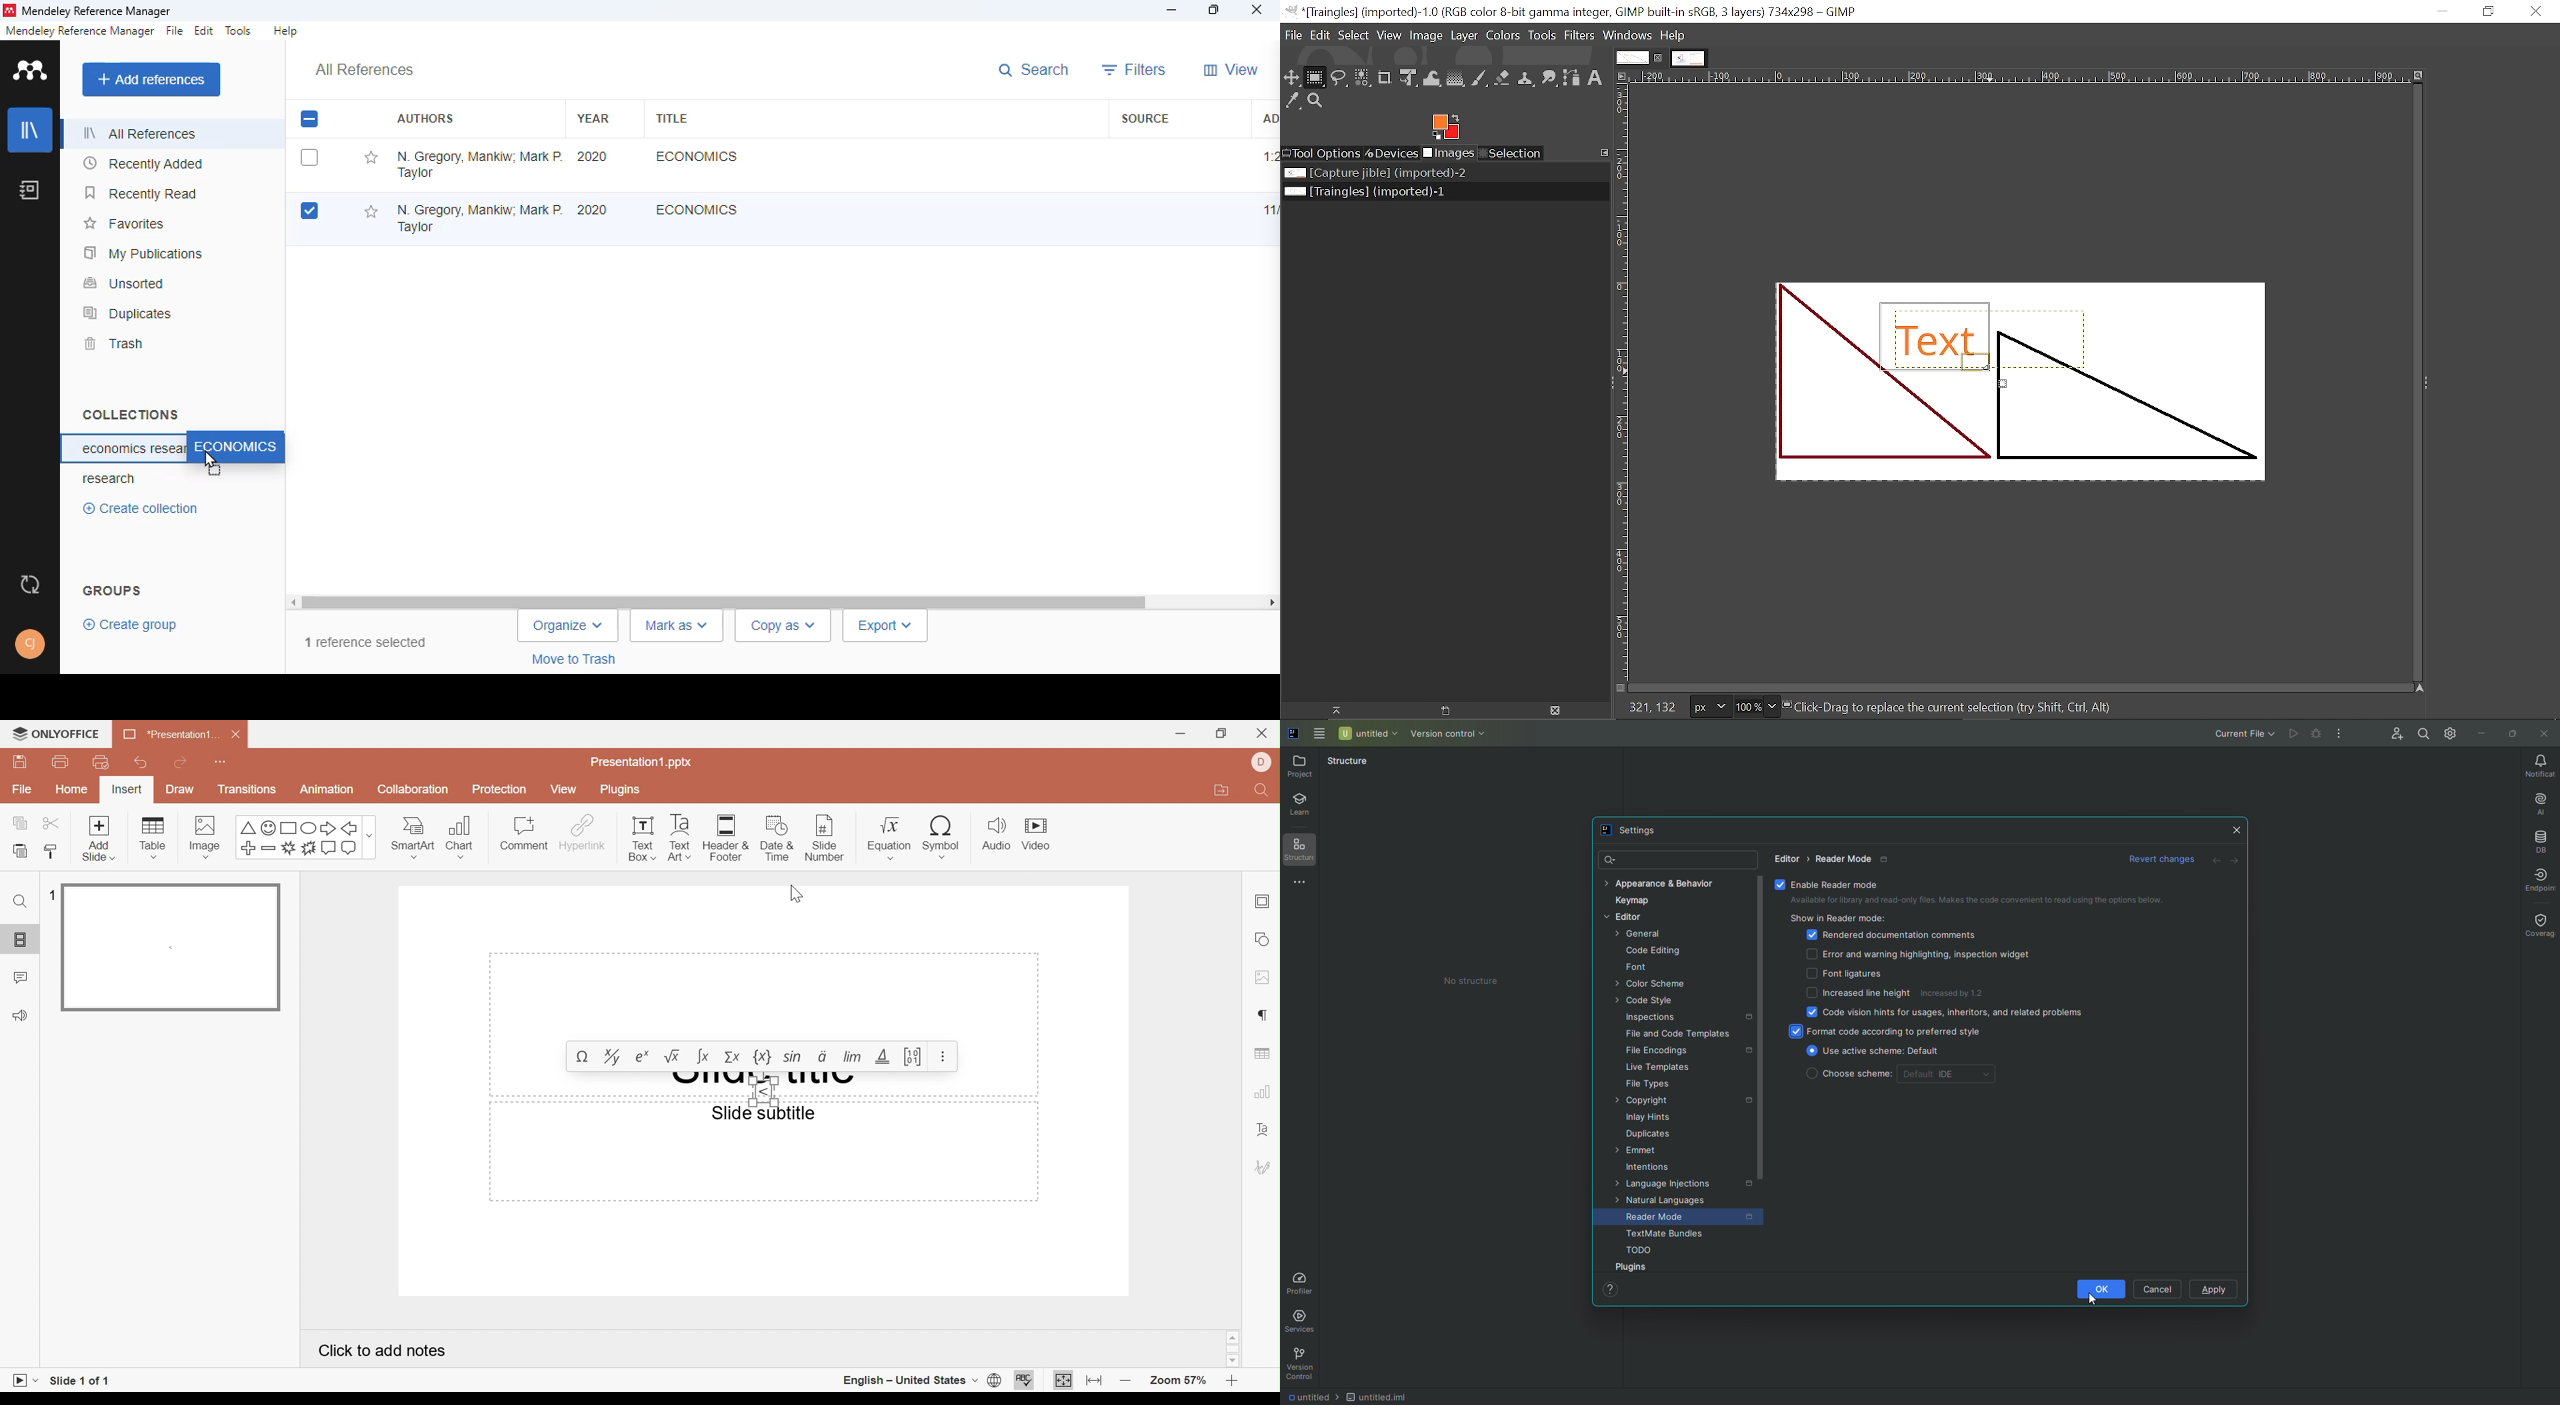 This screenshot has width=2576, height=1428. Describe the element at coordinates (130, 414) in the screenshot. I see `collections` at that location.